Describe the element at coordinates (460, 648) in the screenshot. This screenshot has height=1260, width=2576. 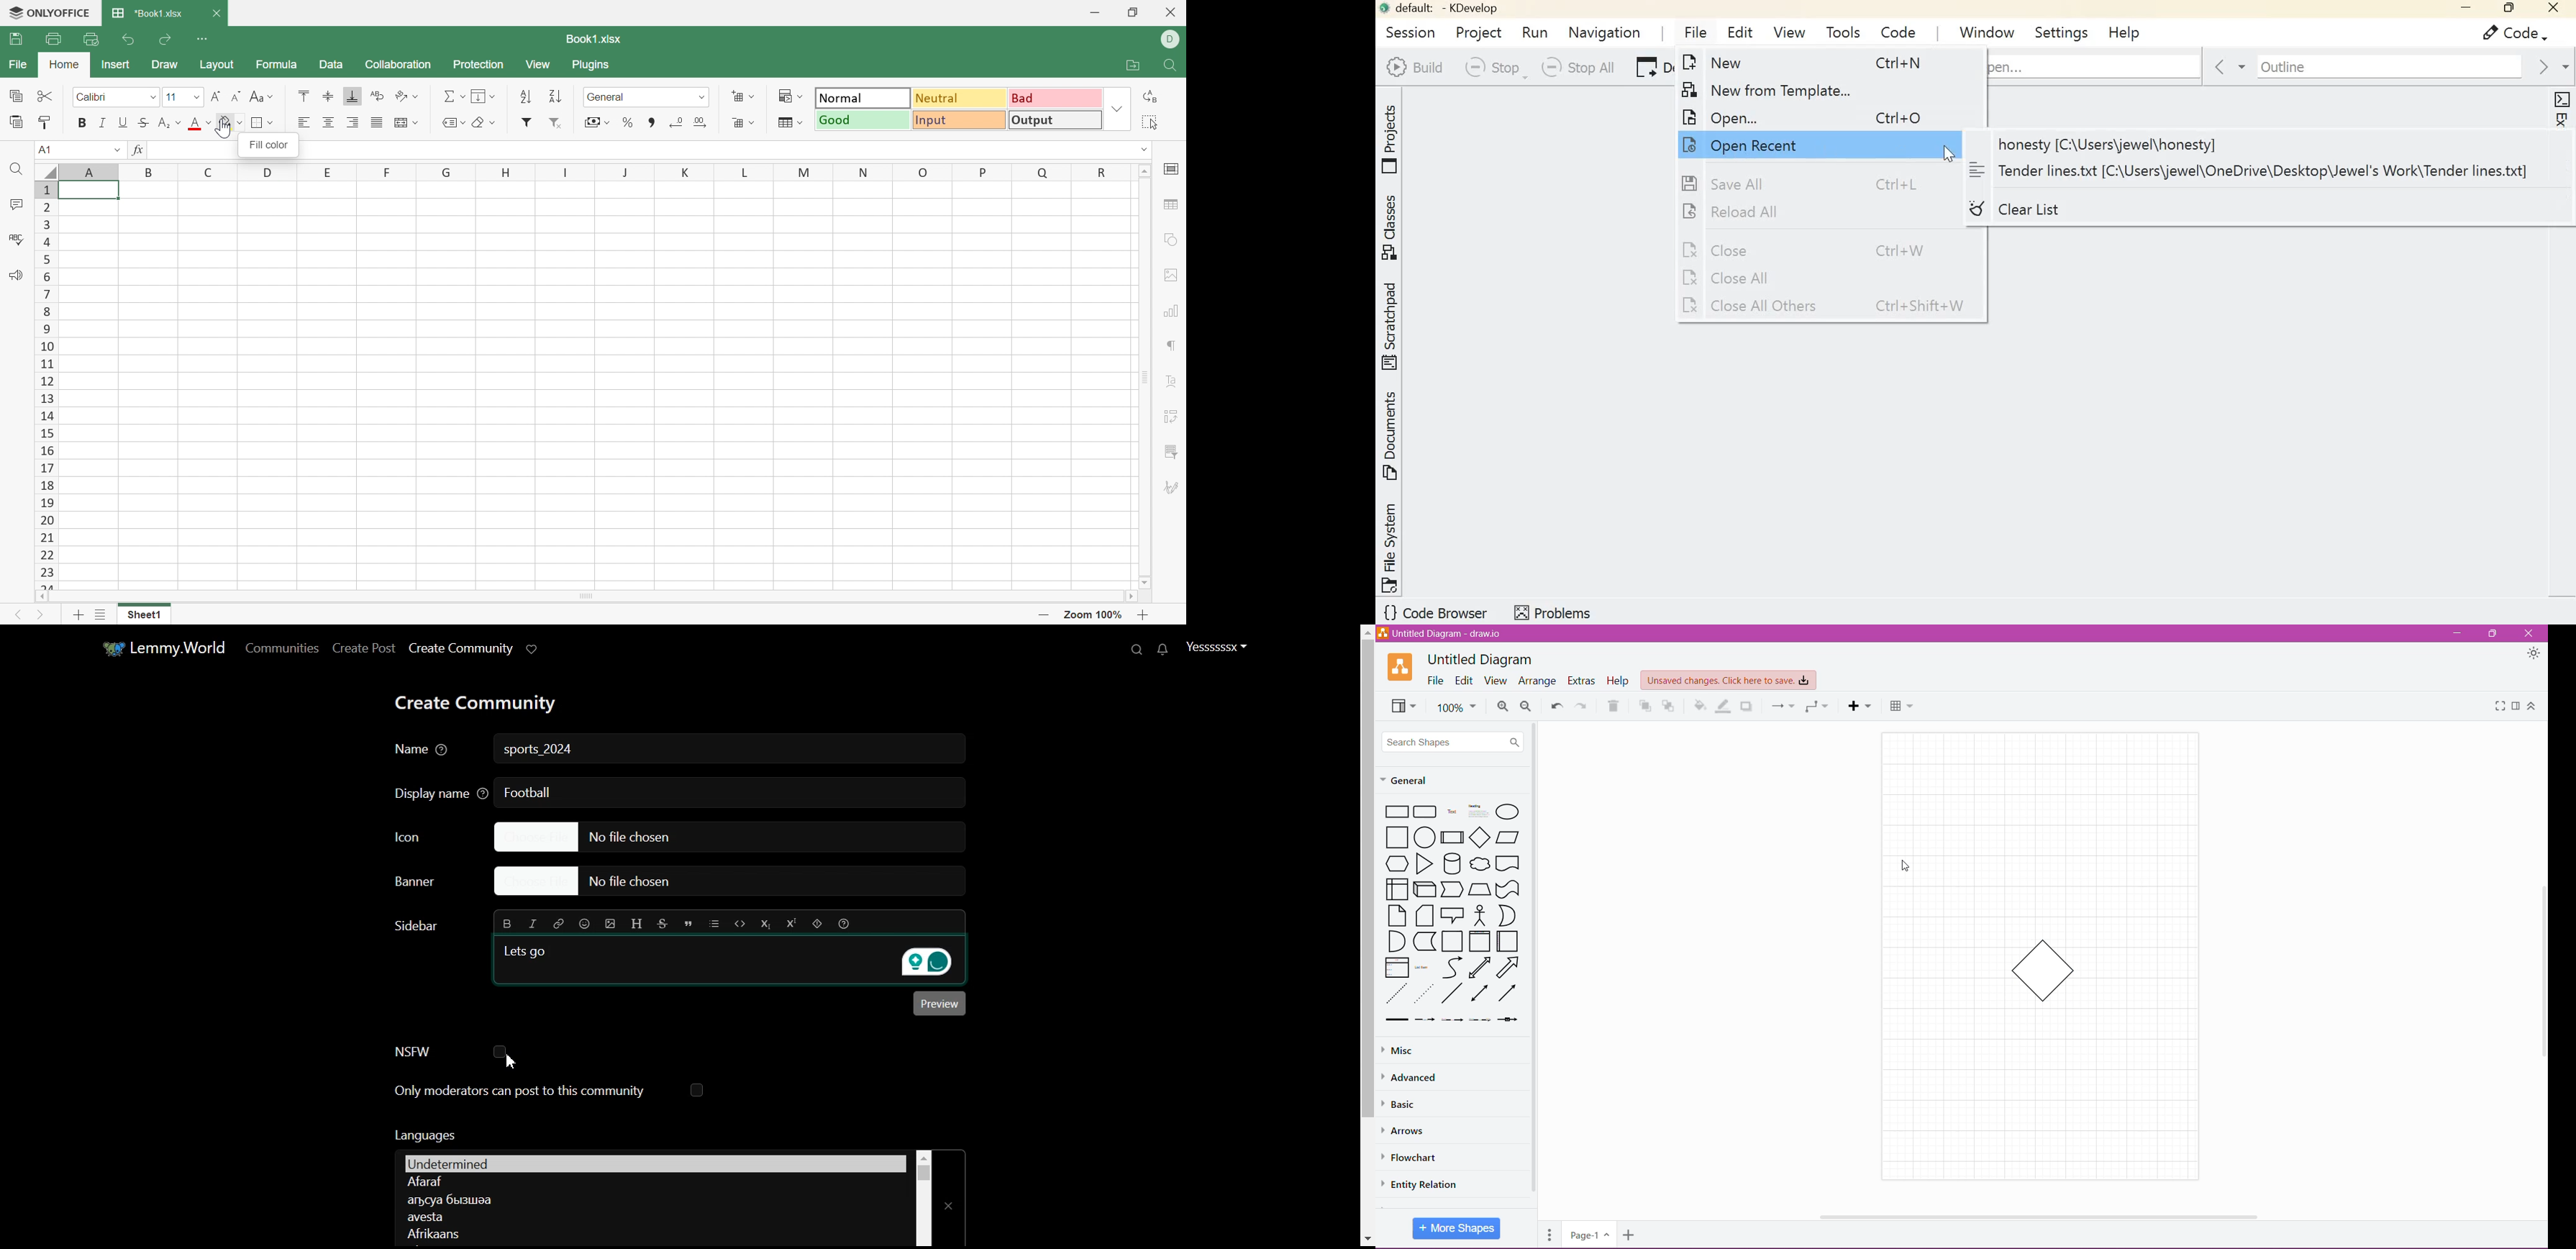
I see `Create Community` at that location.